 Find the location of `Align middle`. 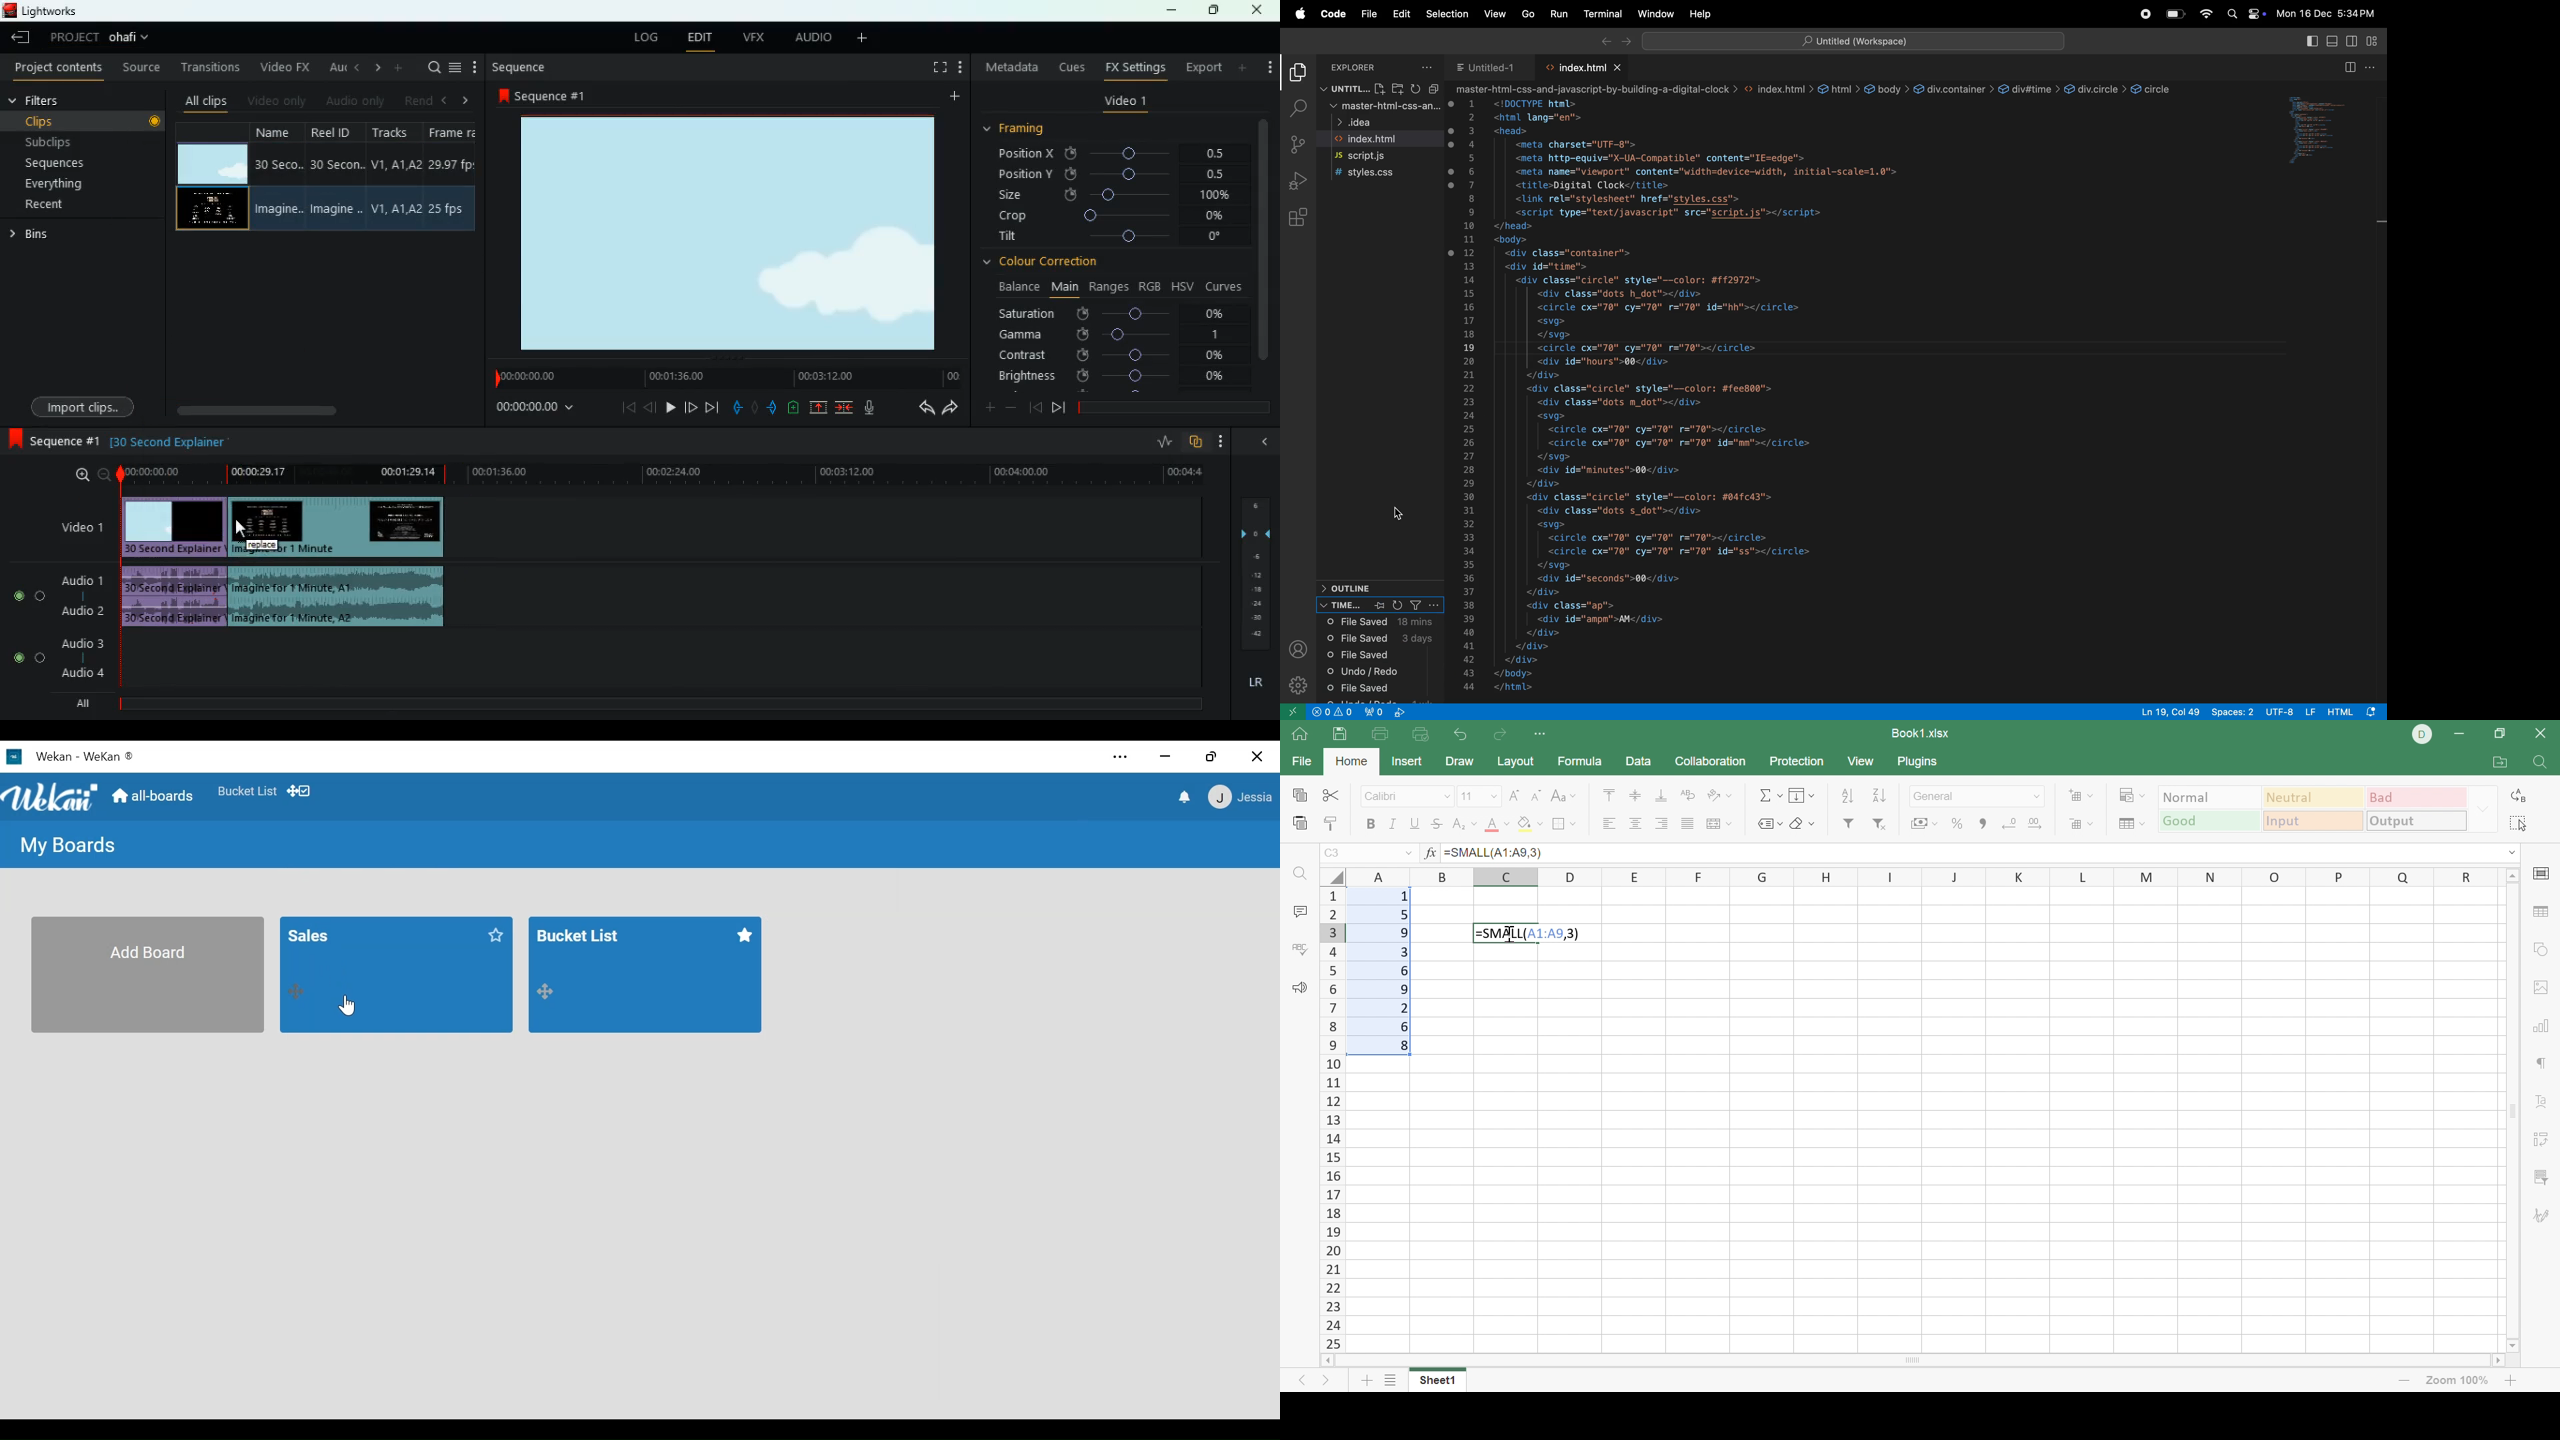

Align middle is located at coordinates (1635, 794).